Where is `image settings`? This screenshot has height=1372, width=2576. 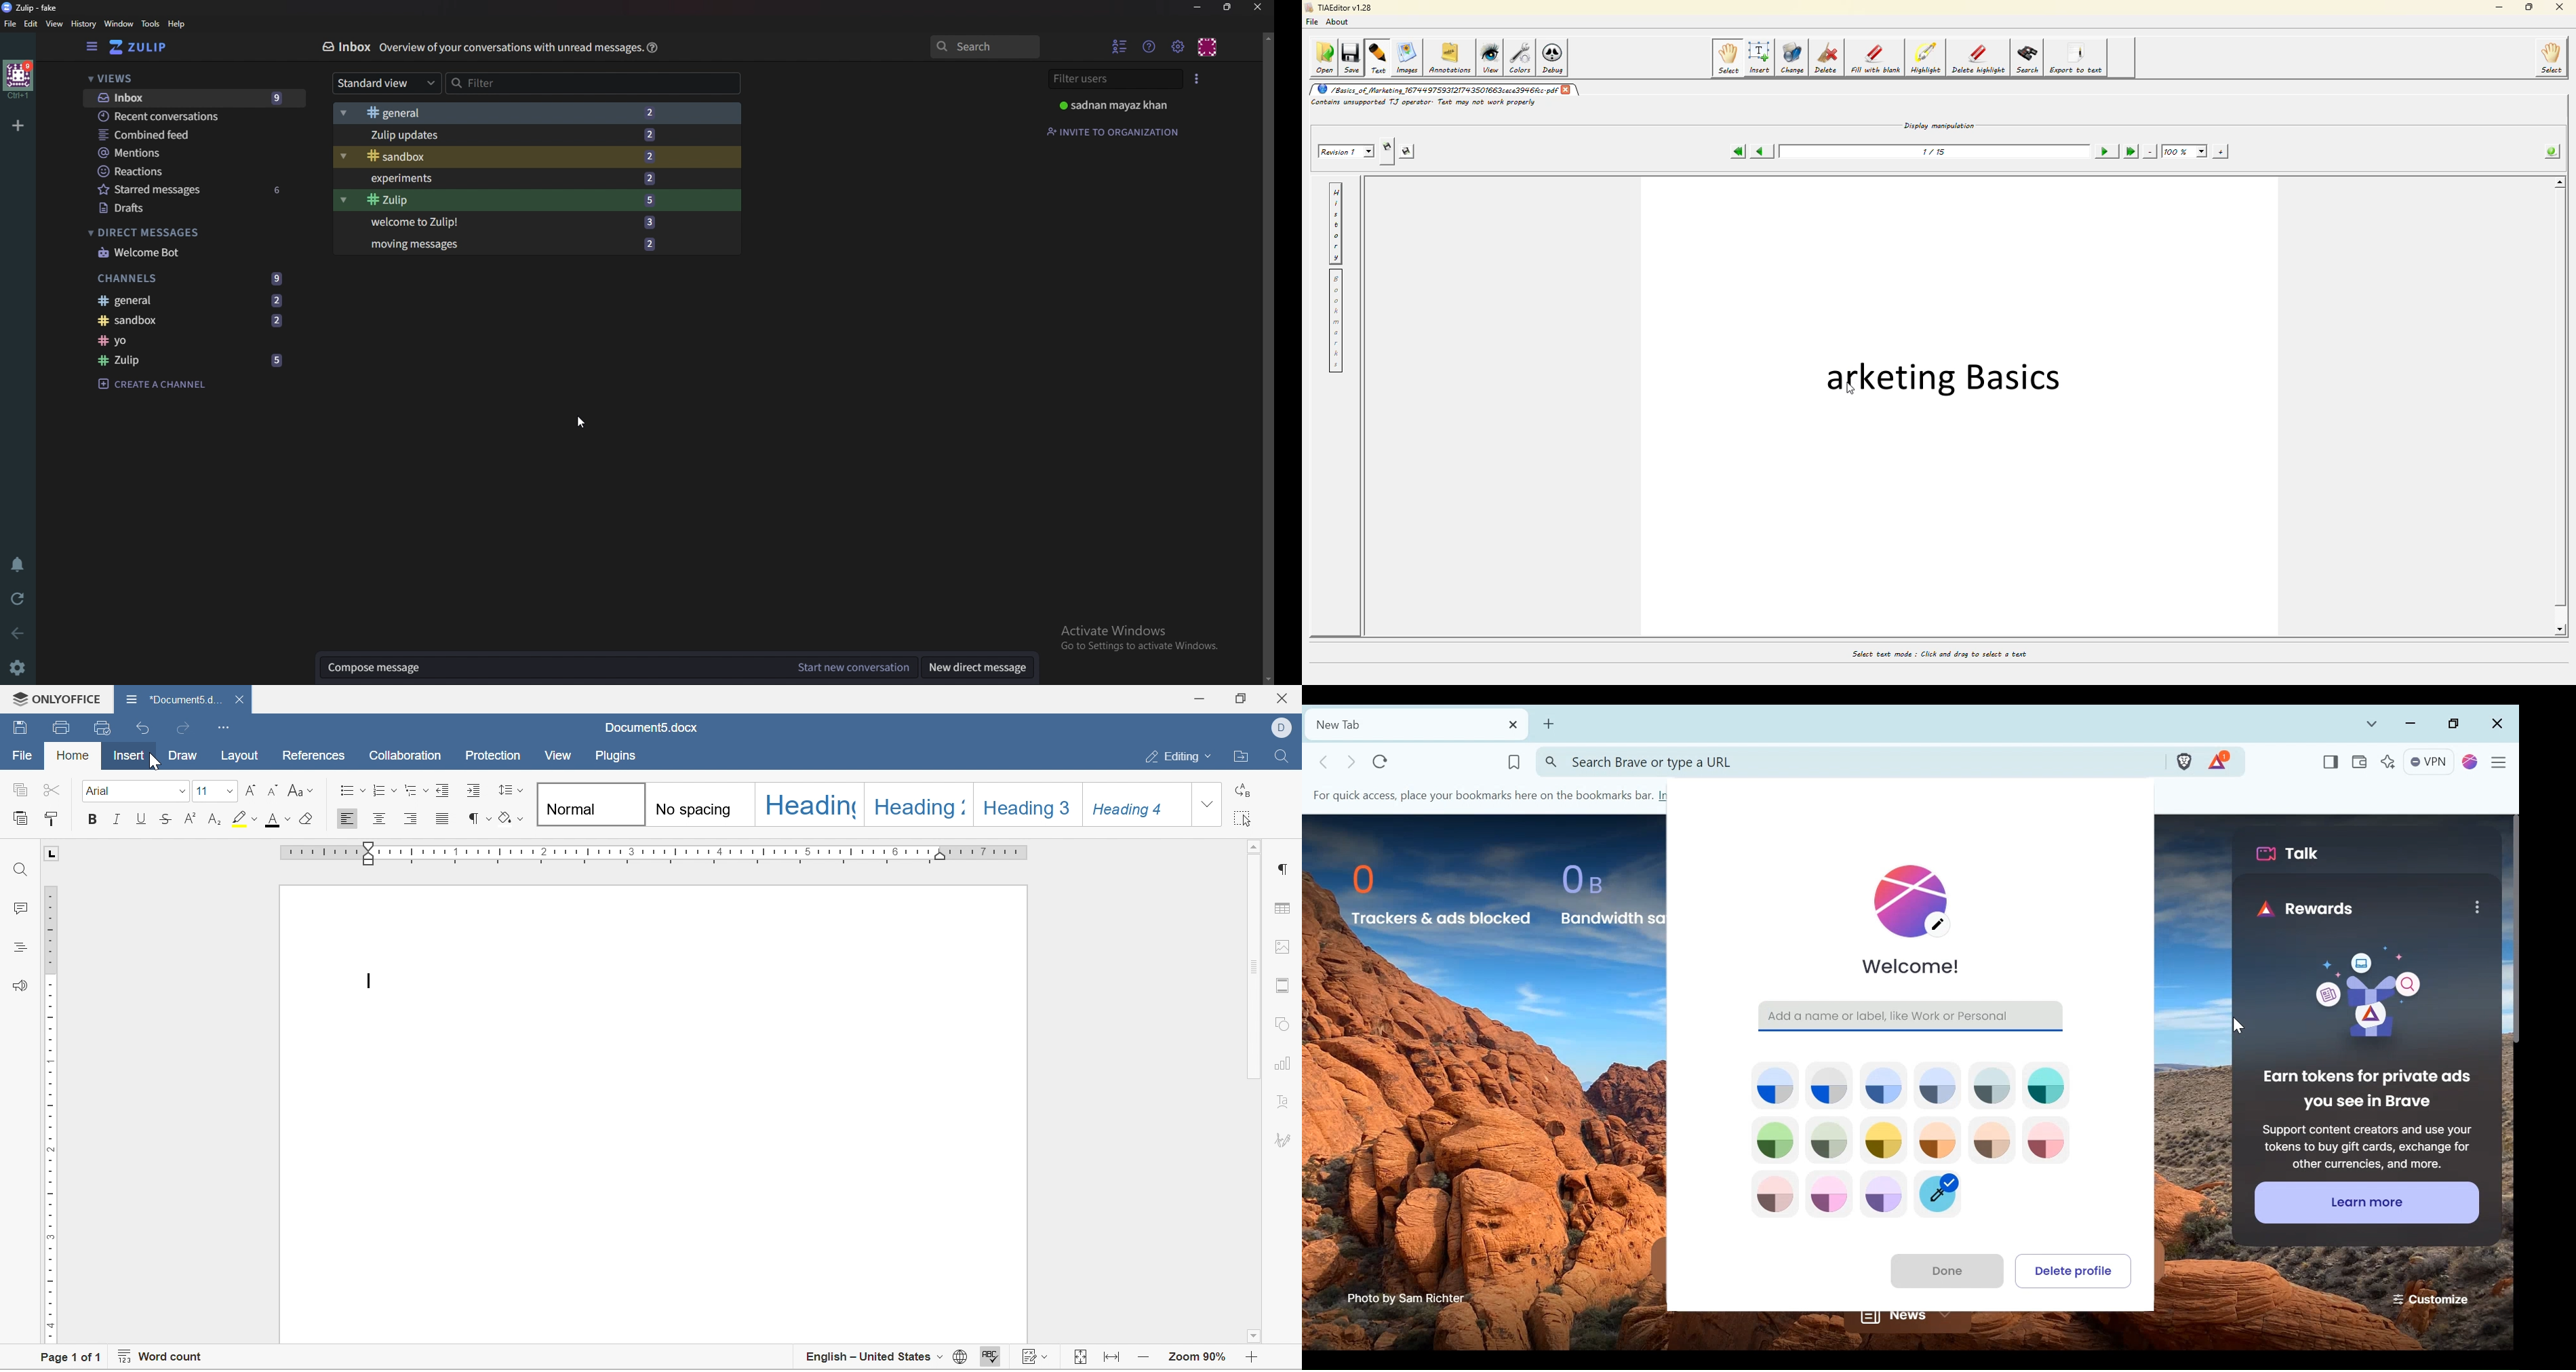 image settings is located at coordinates (1288, 946).